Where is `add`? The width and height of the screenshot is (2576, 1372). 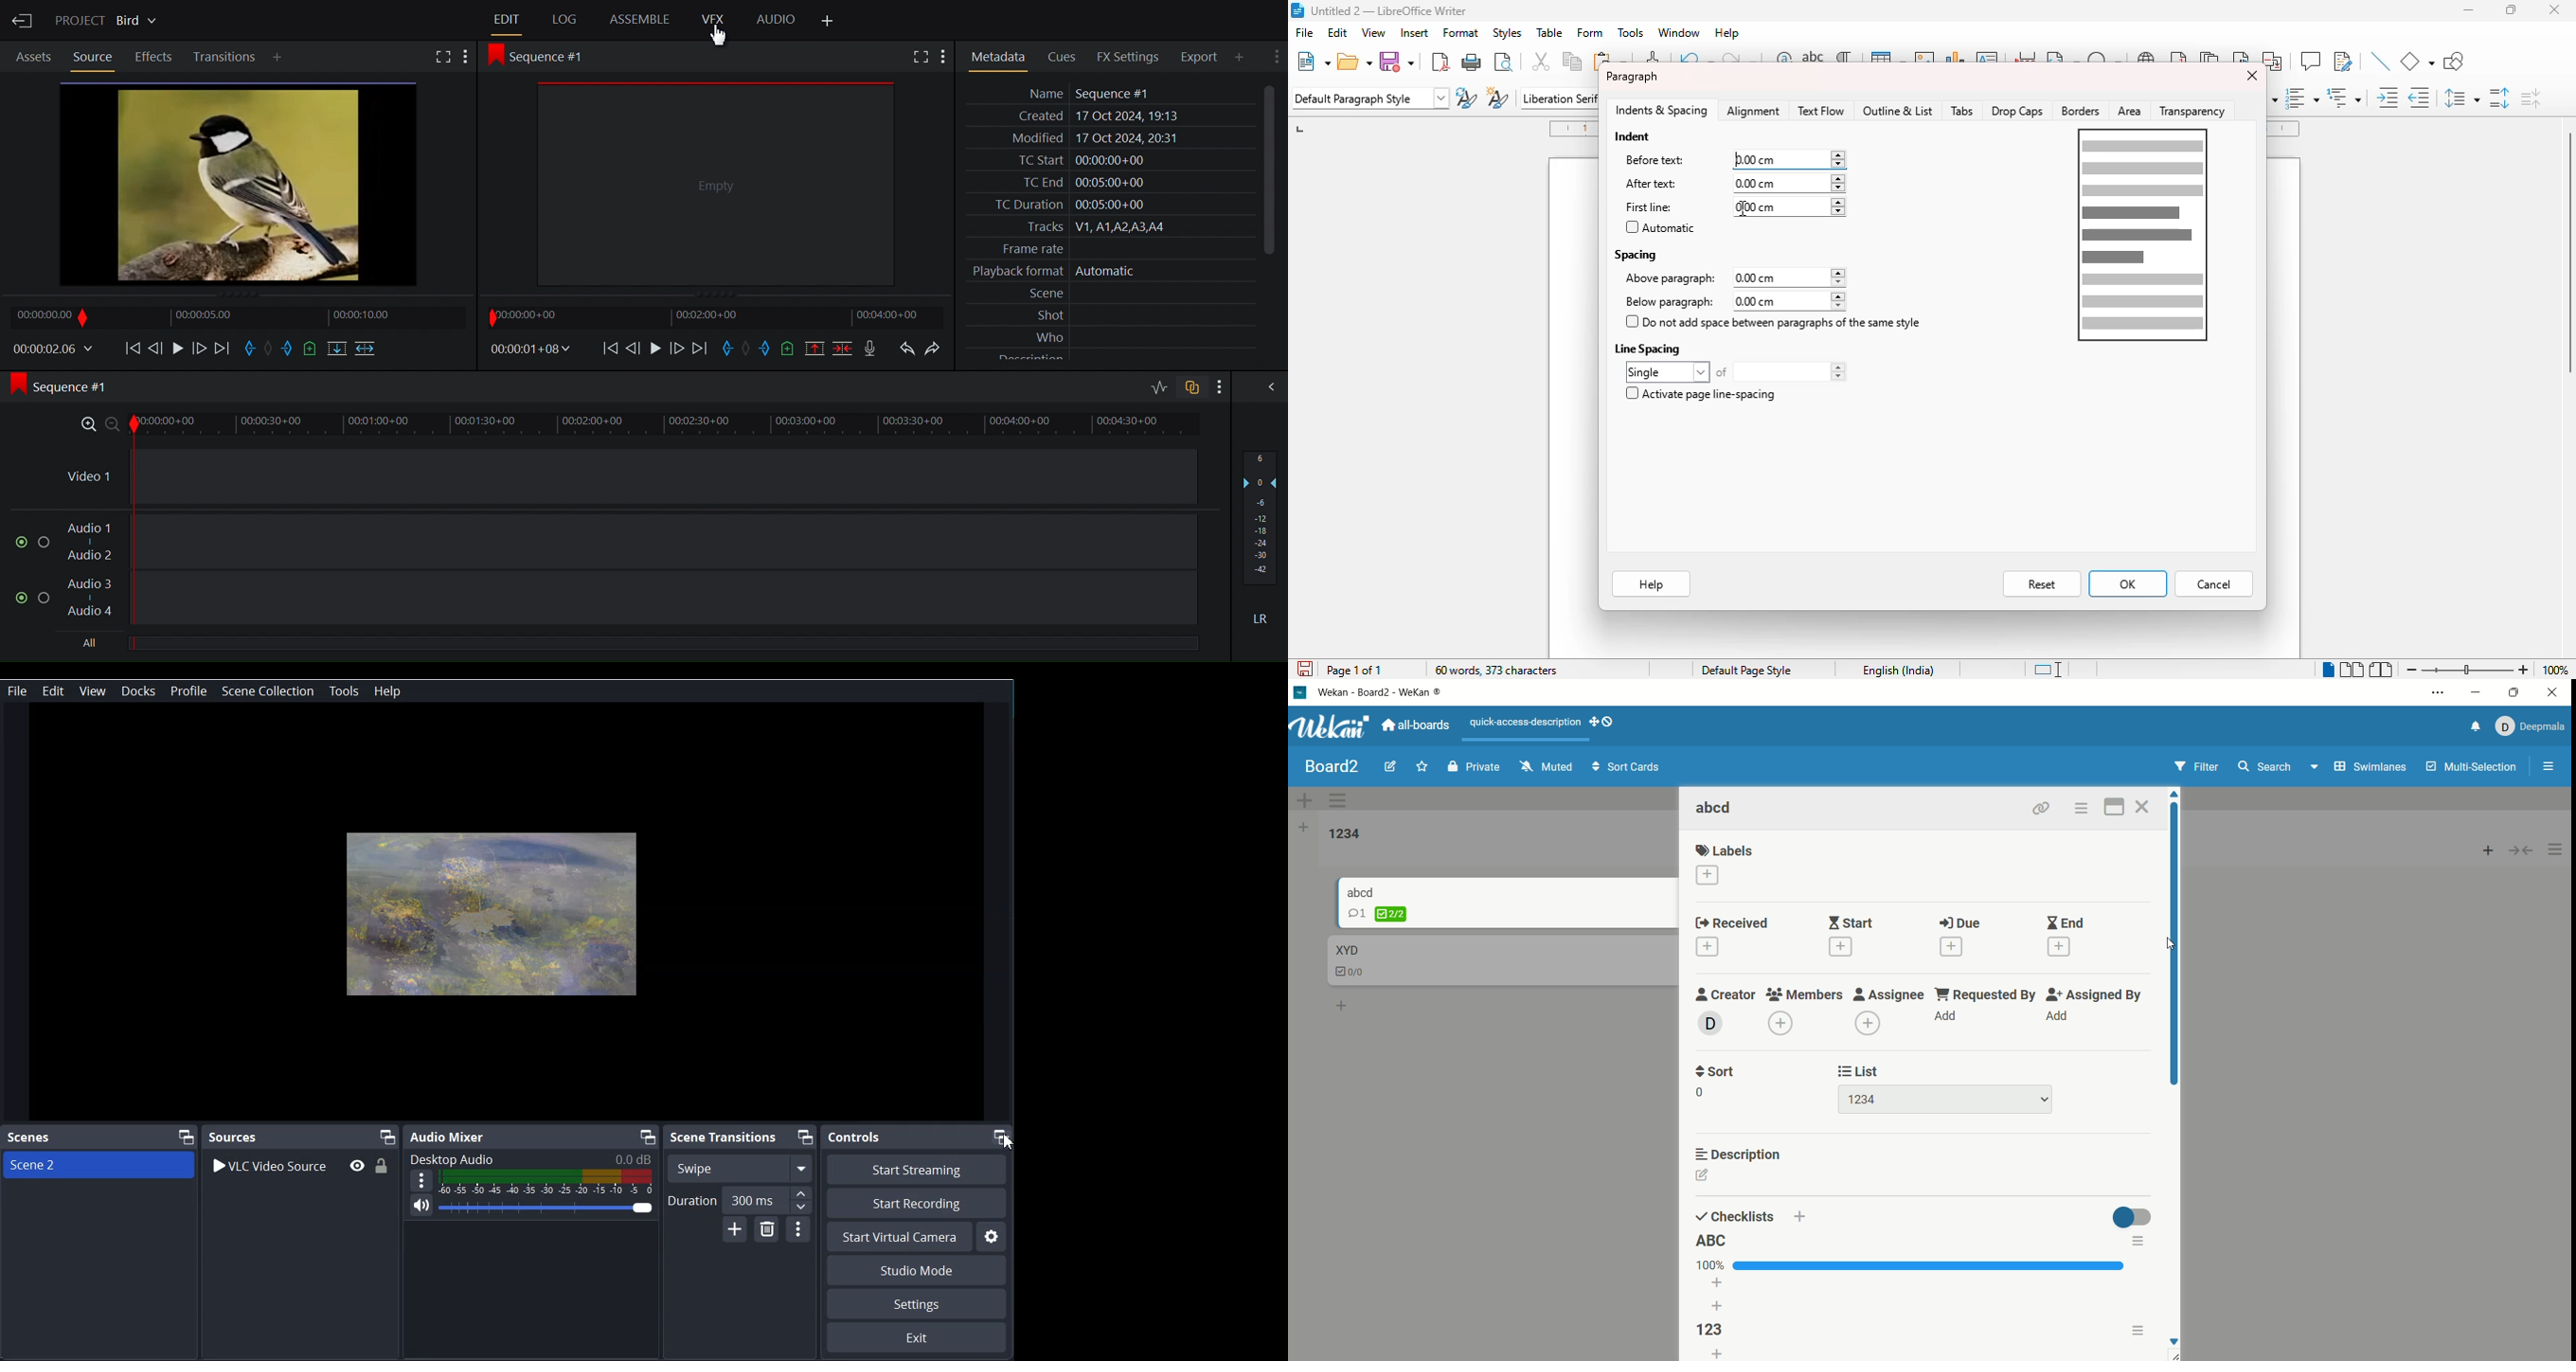
add is located at coordinates (1720, 1297).